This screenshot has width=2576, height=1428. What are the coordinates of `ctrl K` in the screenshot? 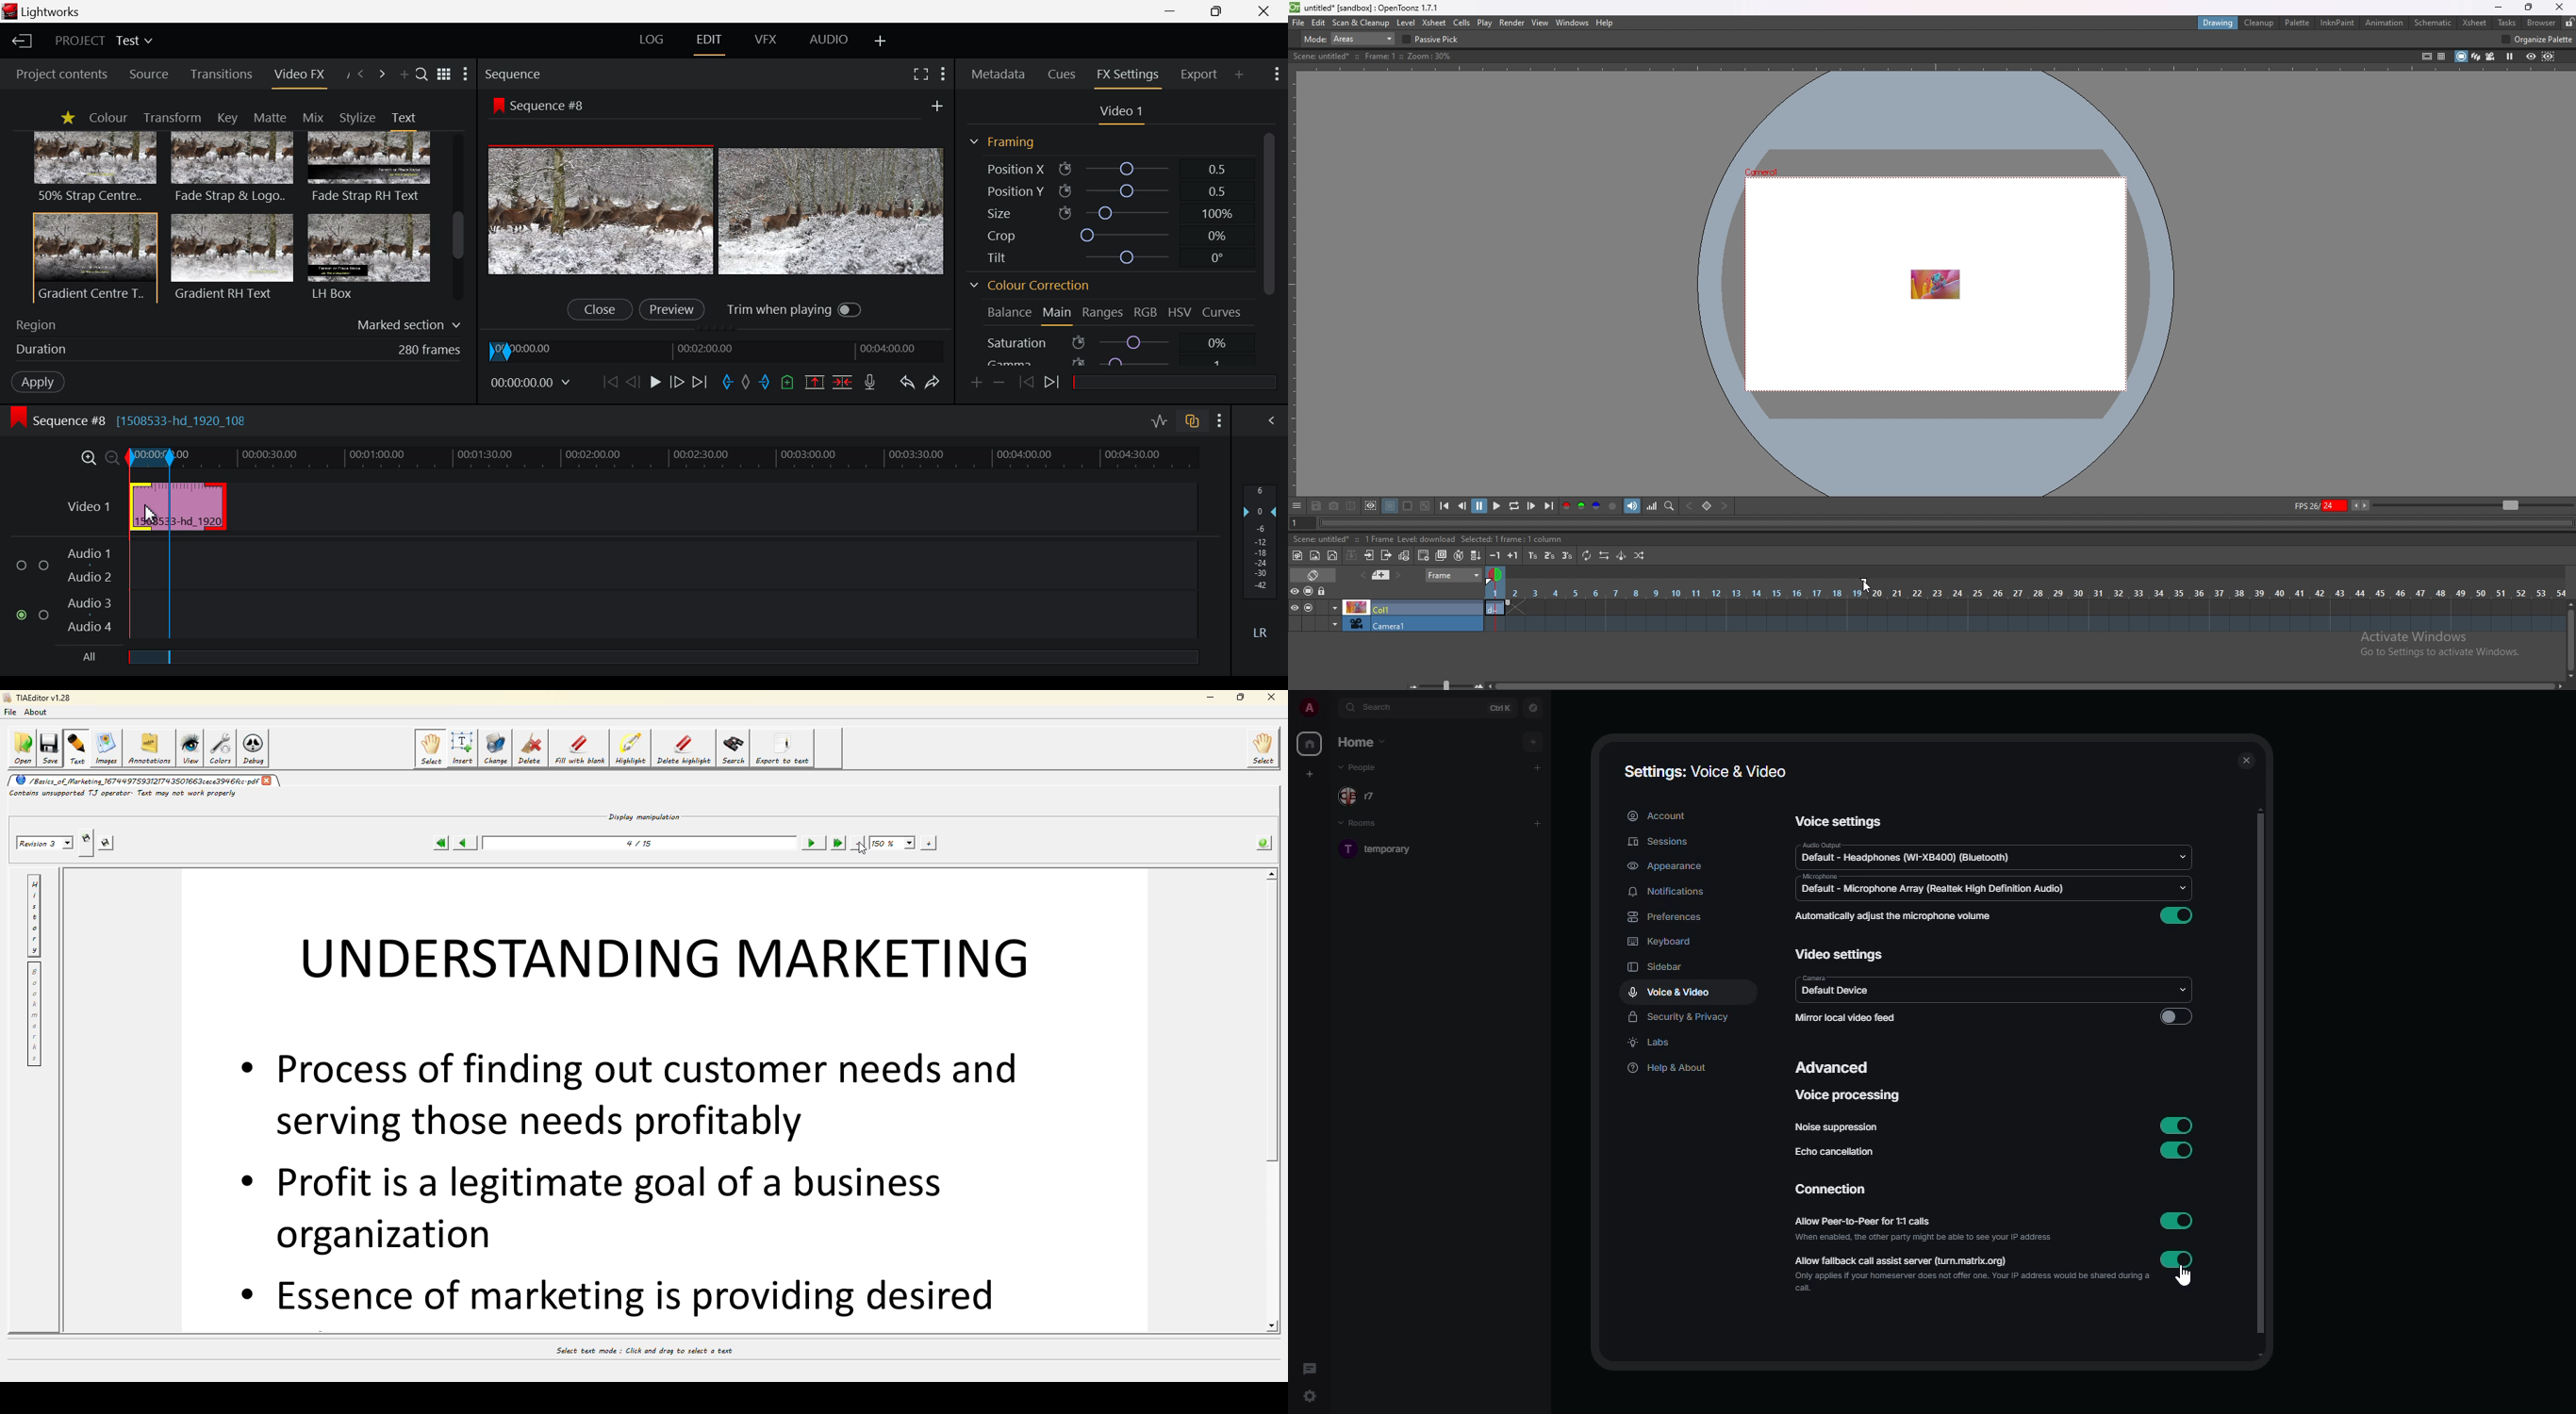 It's located at (1500, 708).